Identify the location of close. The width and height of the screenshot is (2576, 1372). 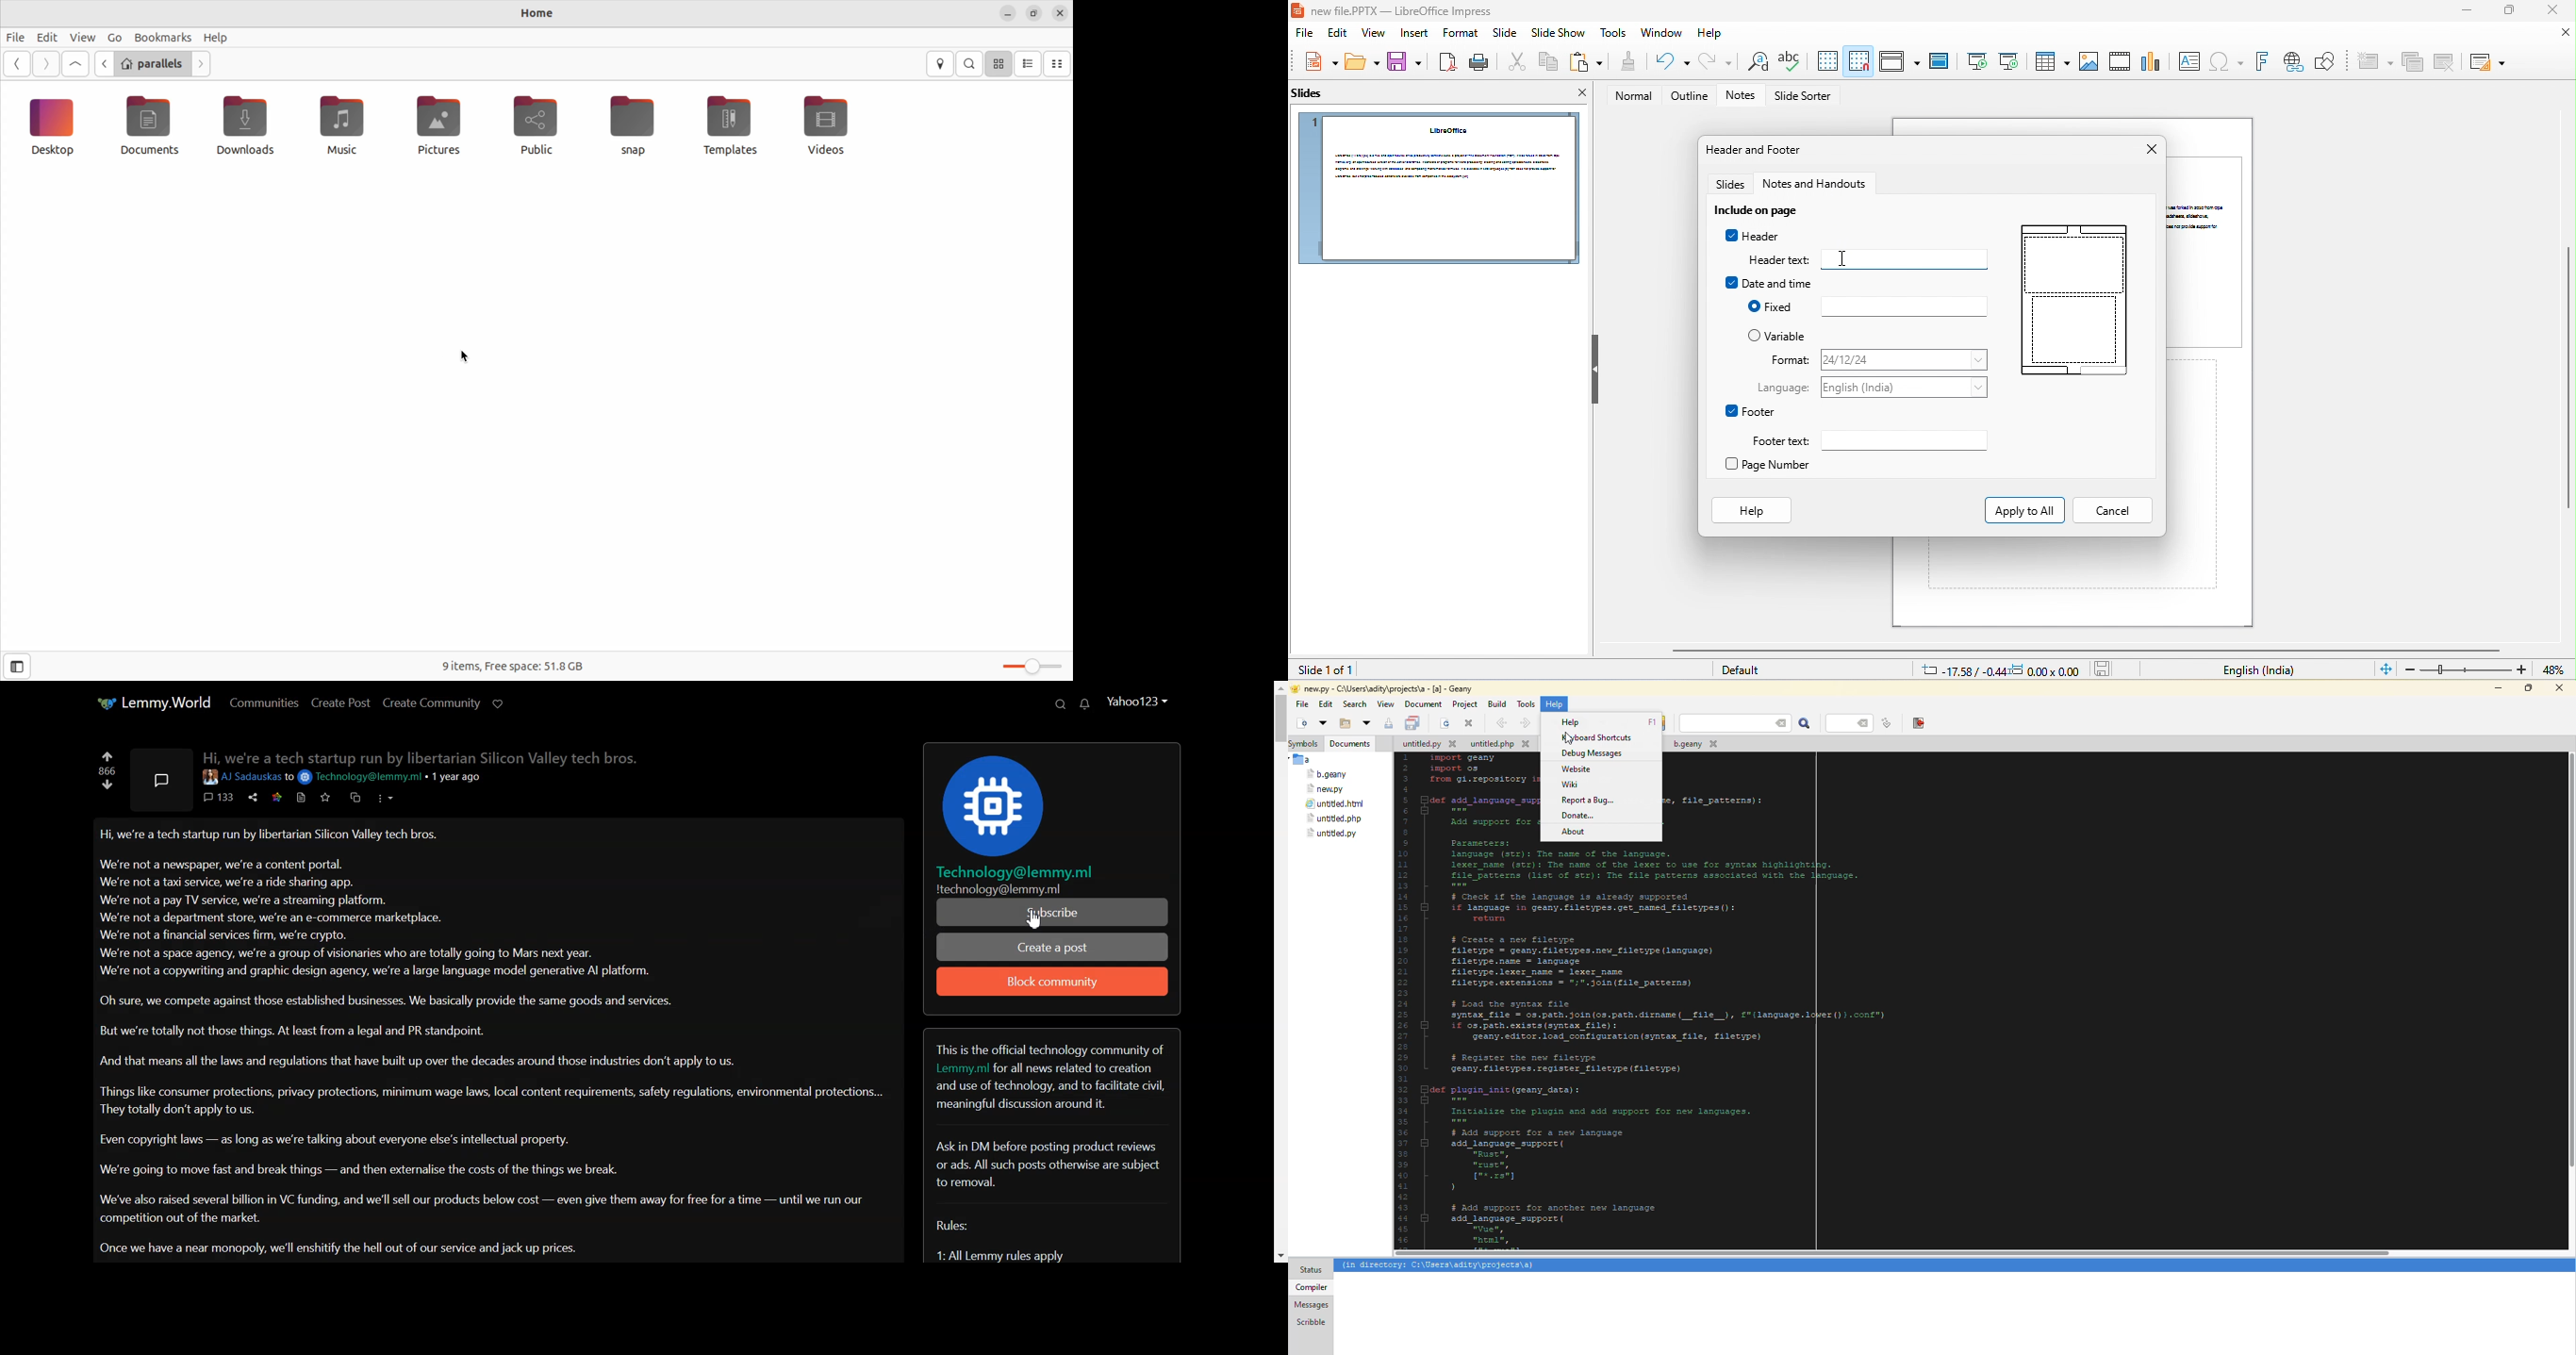
(2567, 33).